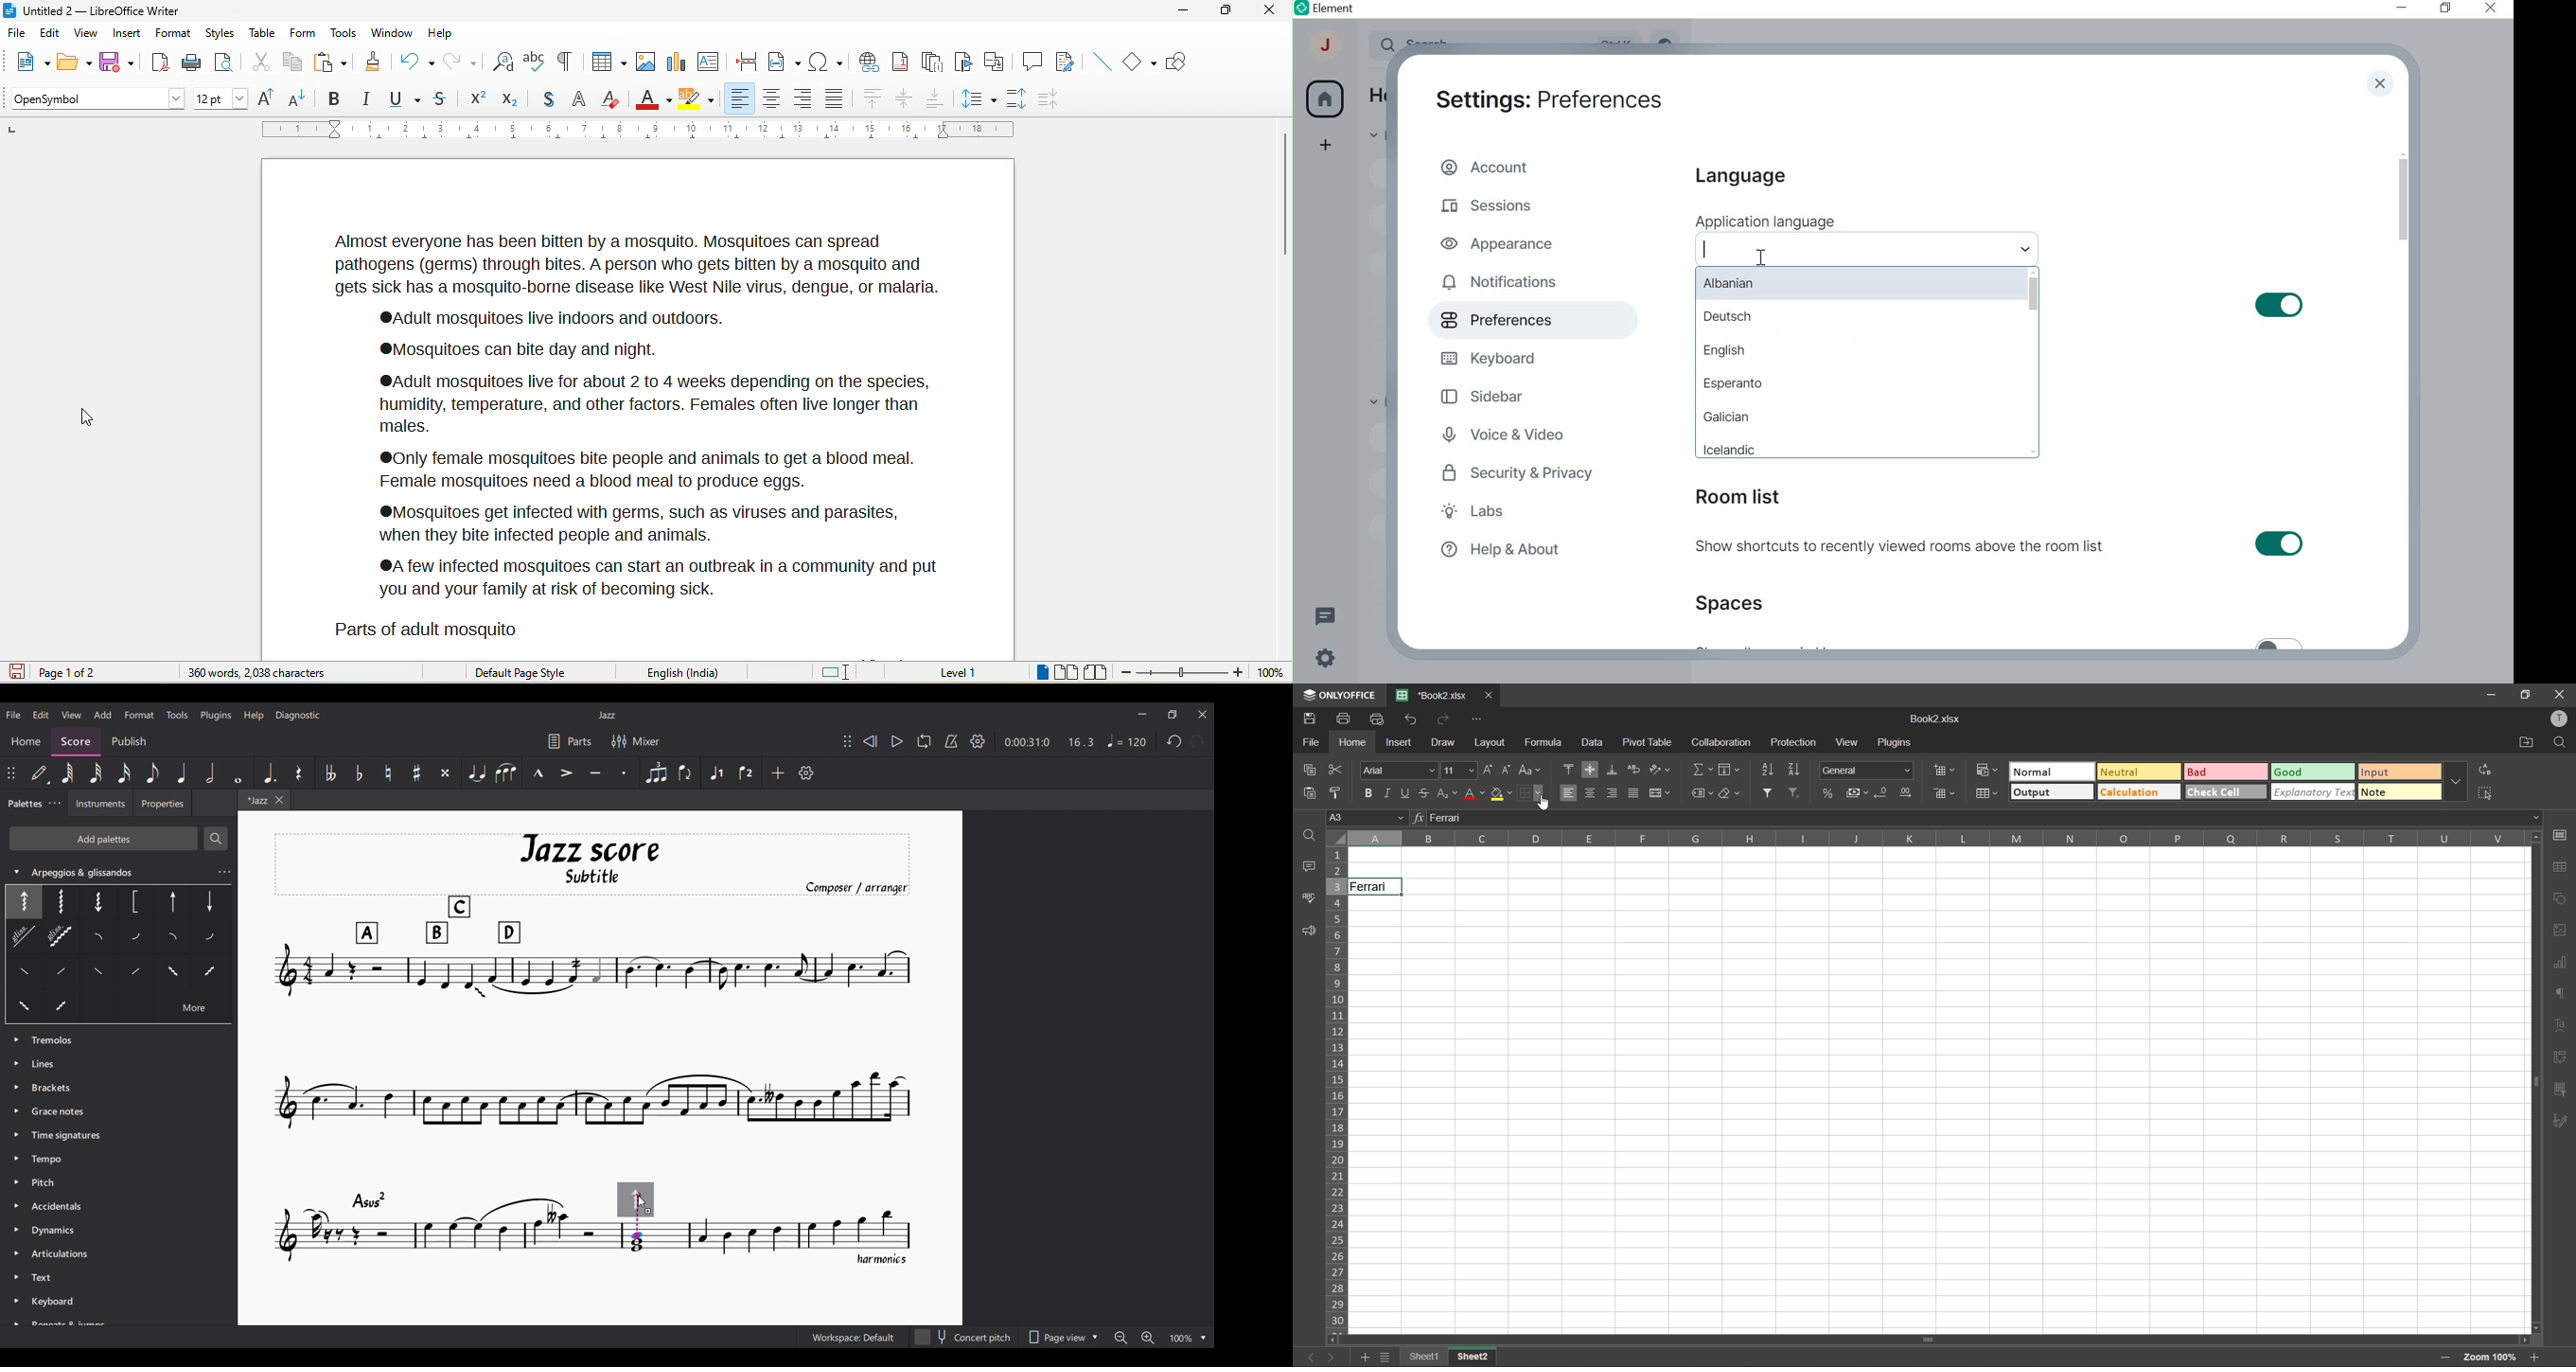 Image resolution: width=2576 pixels, height=1372 pixels. I want to click on center vertically, so click(904, 98).